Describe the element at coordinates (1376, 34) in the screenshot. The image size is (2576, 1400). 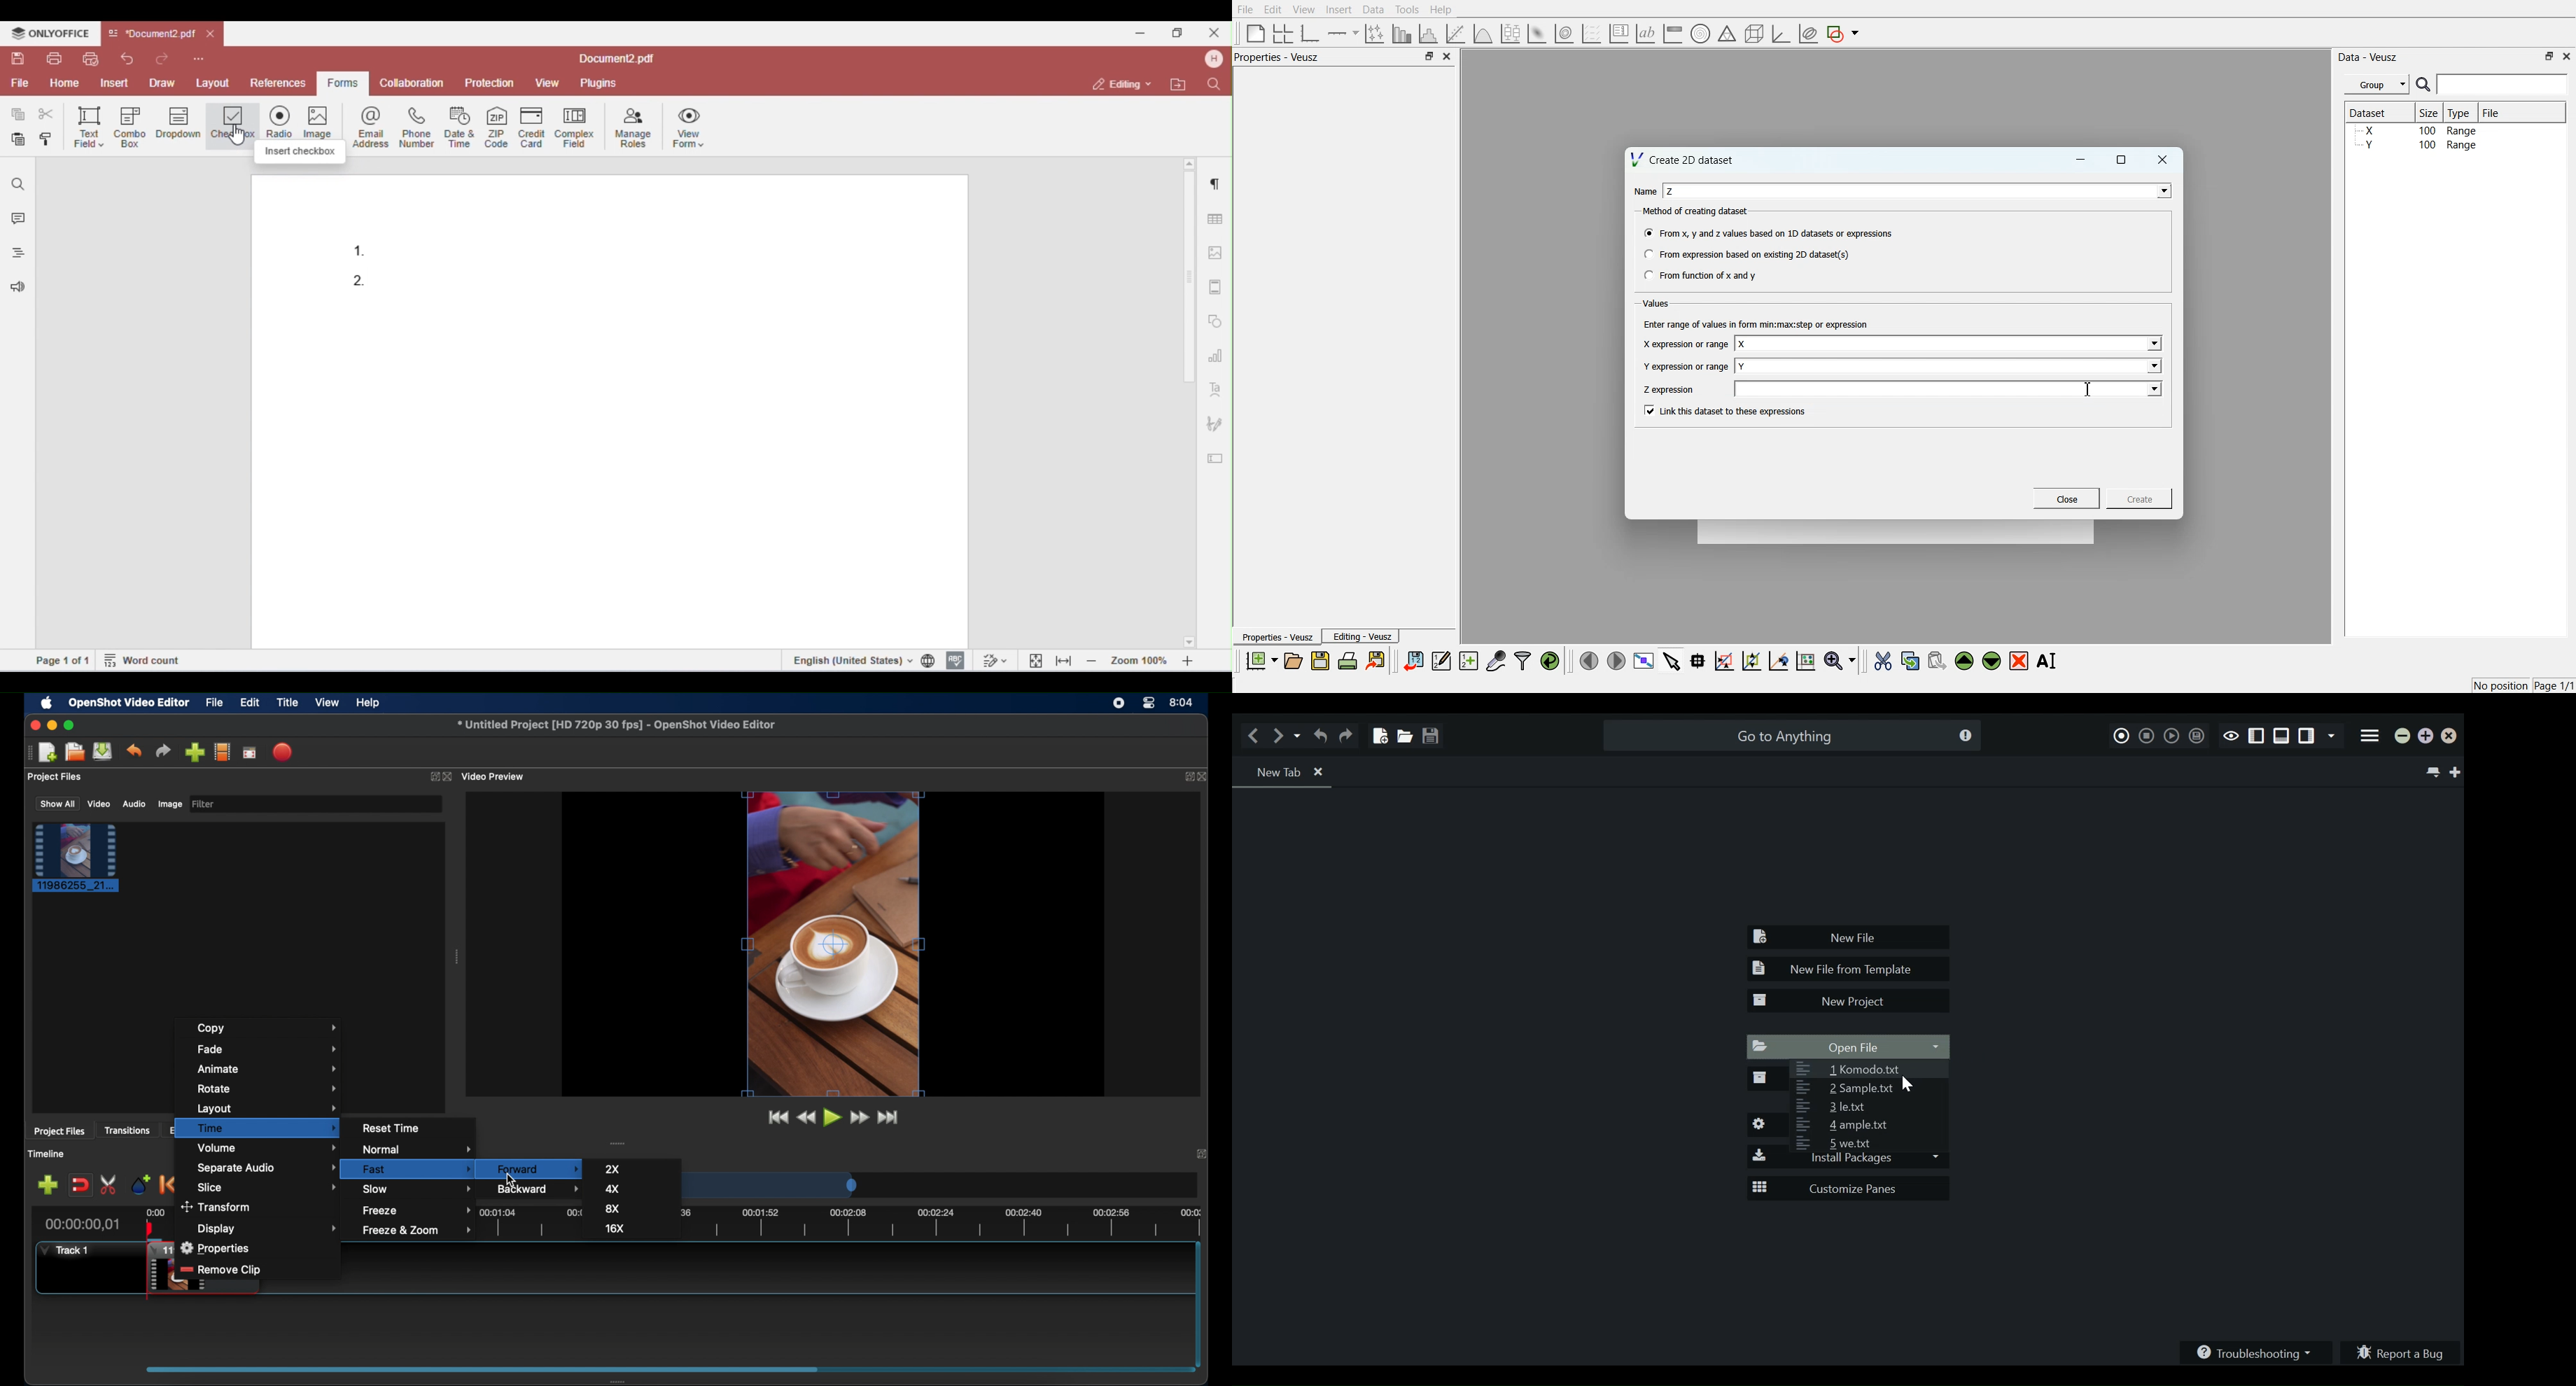
I see `Plot points with lines` at that location.